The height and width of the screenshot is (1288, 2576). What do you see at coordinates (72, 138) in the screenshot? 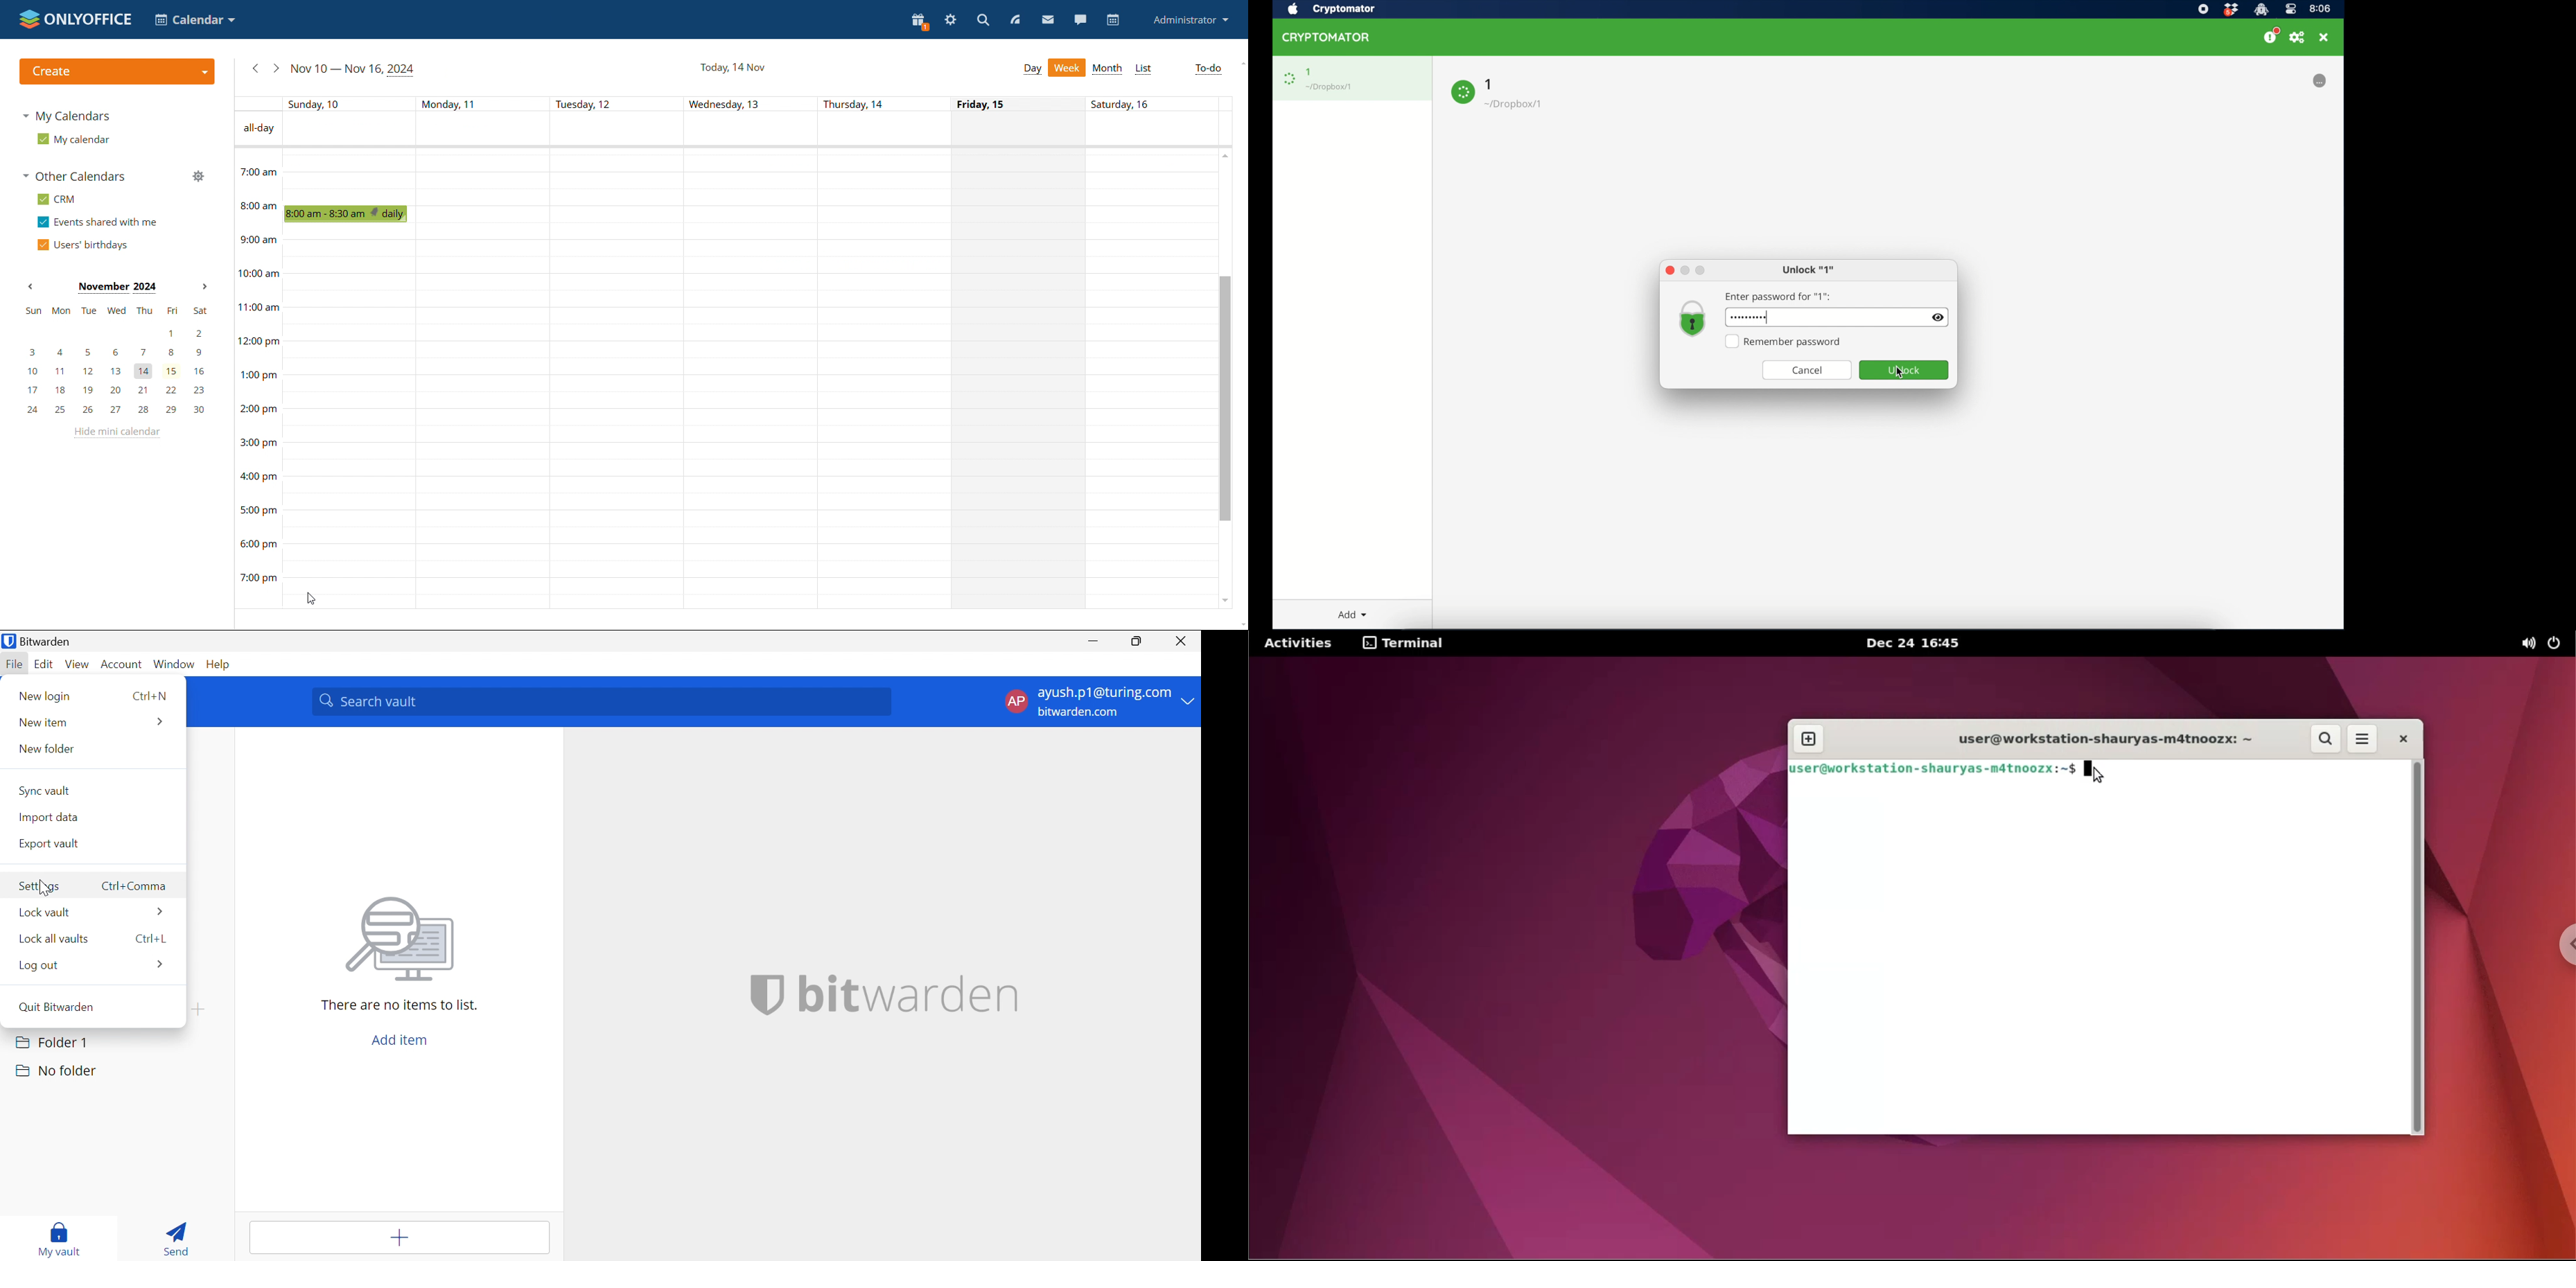
I see `my calendar` at bounding box center [72, 138].